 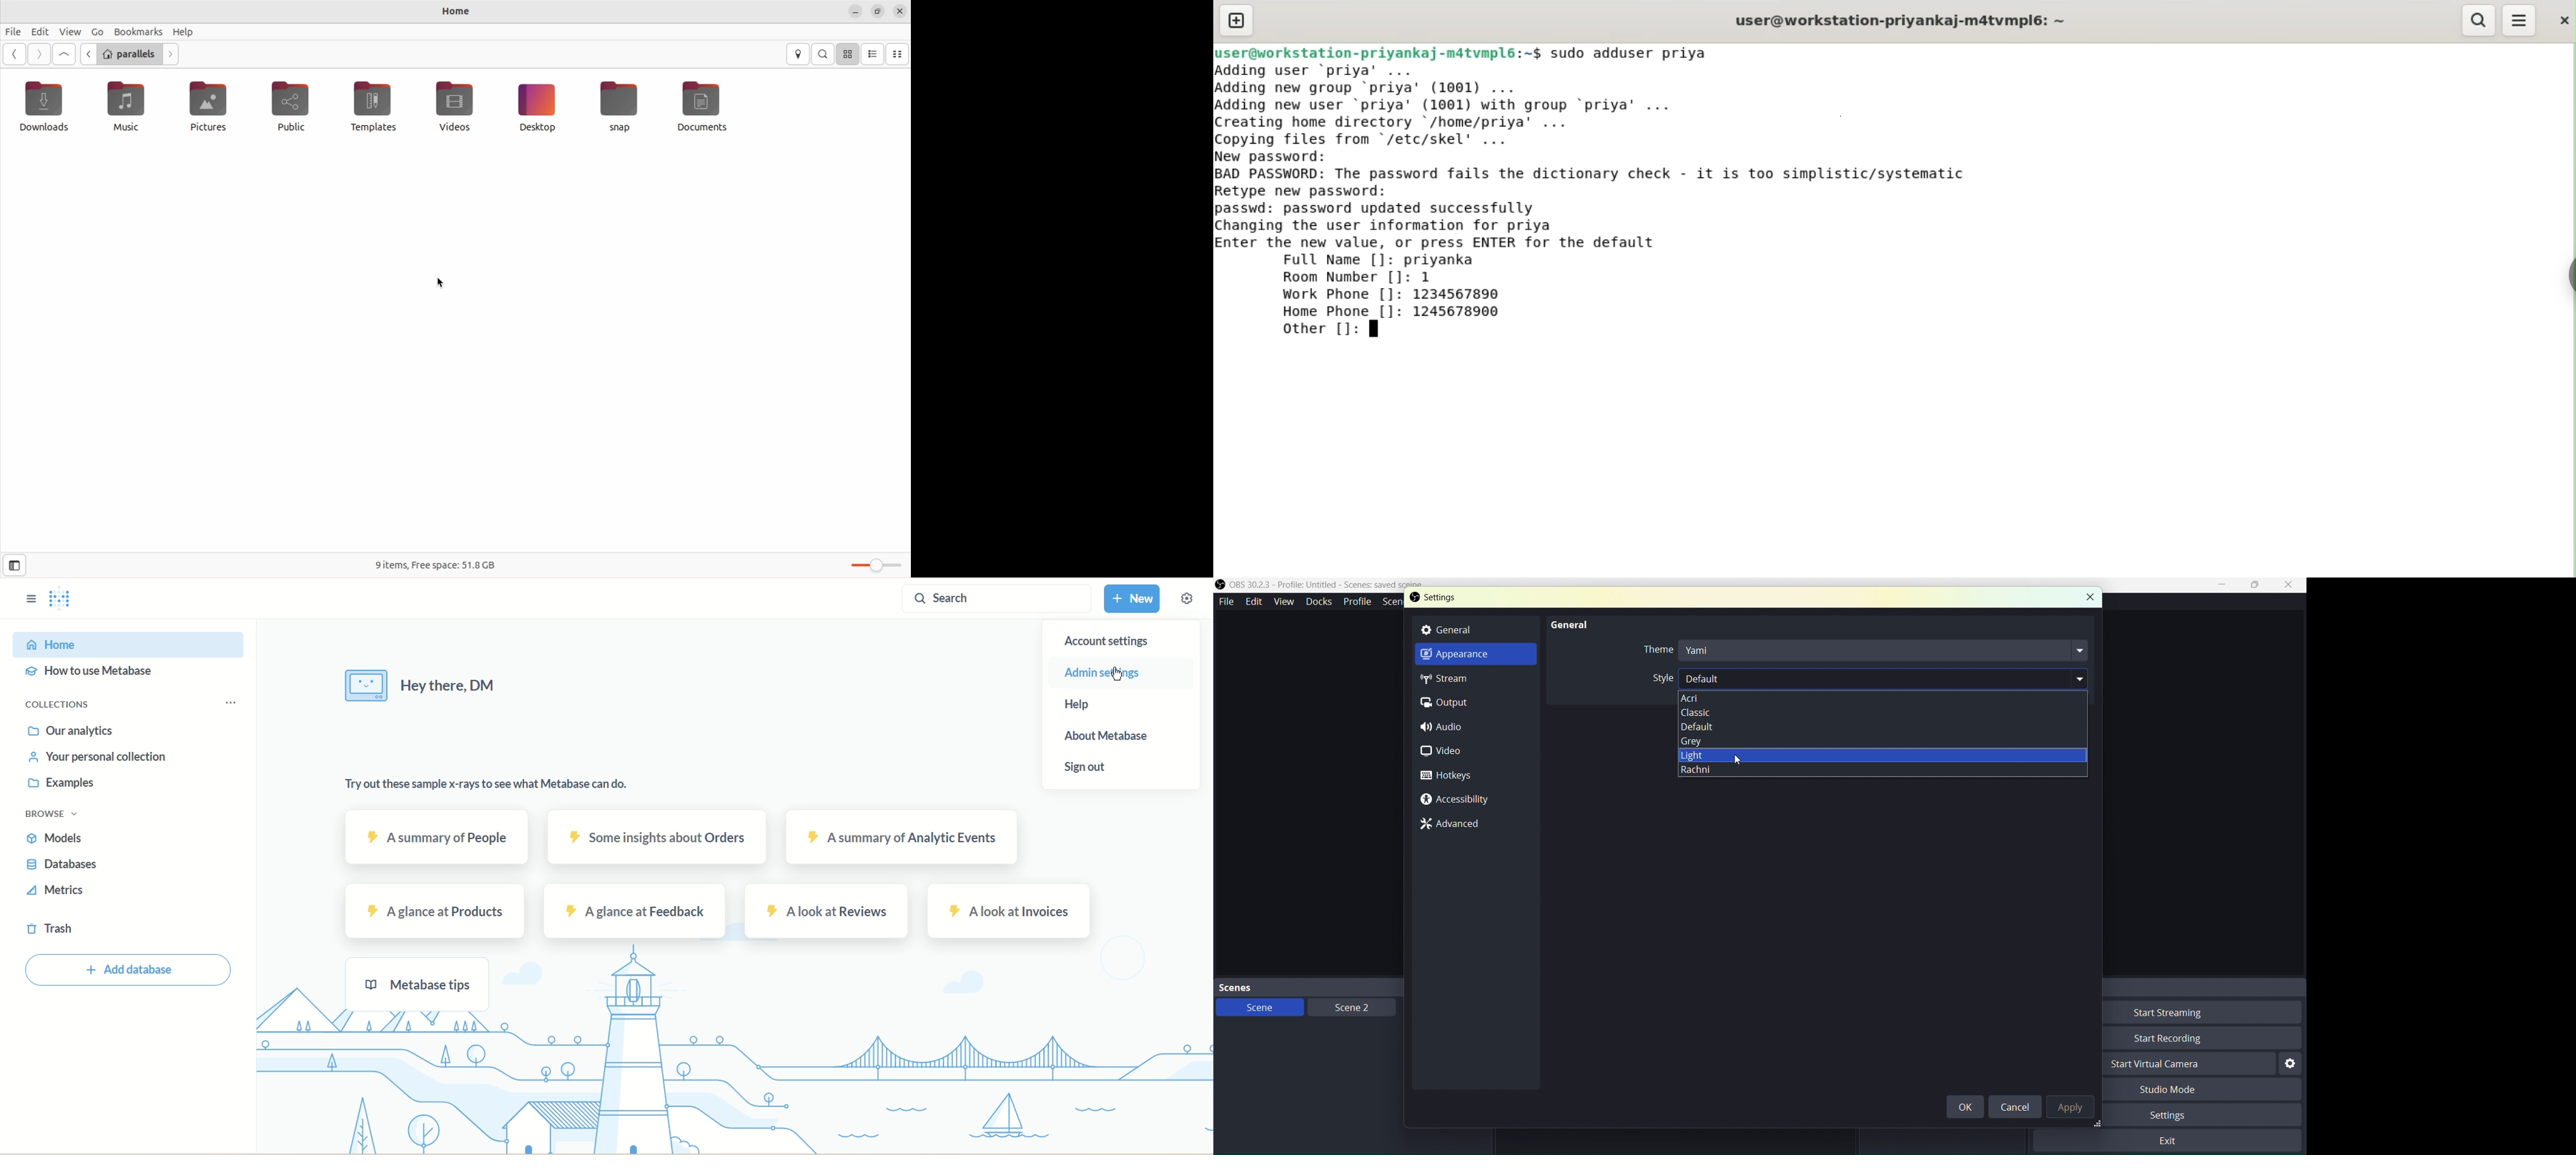 I want to click on Home, so click(x=104, y=644).